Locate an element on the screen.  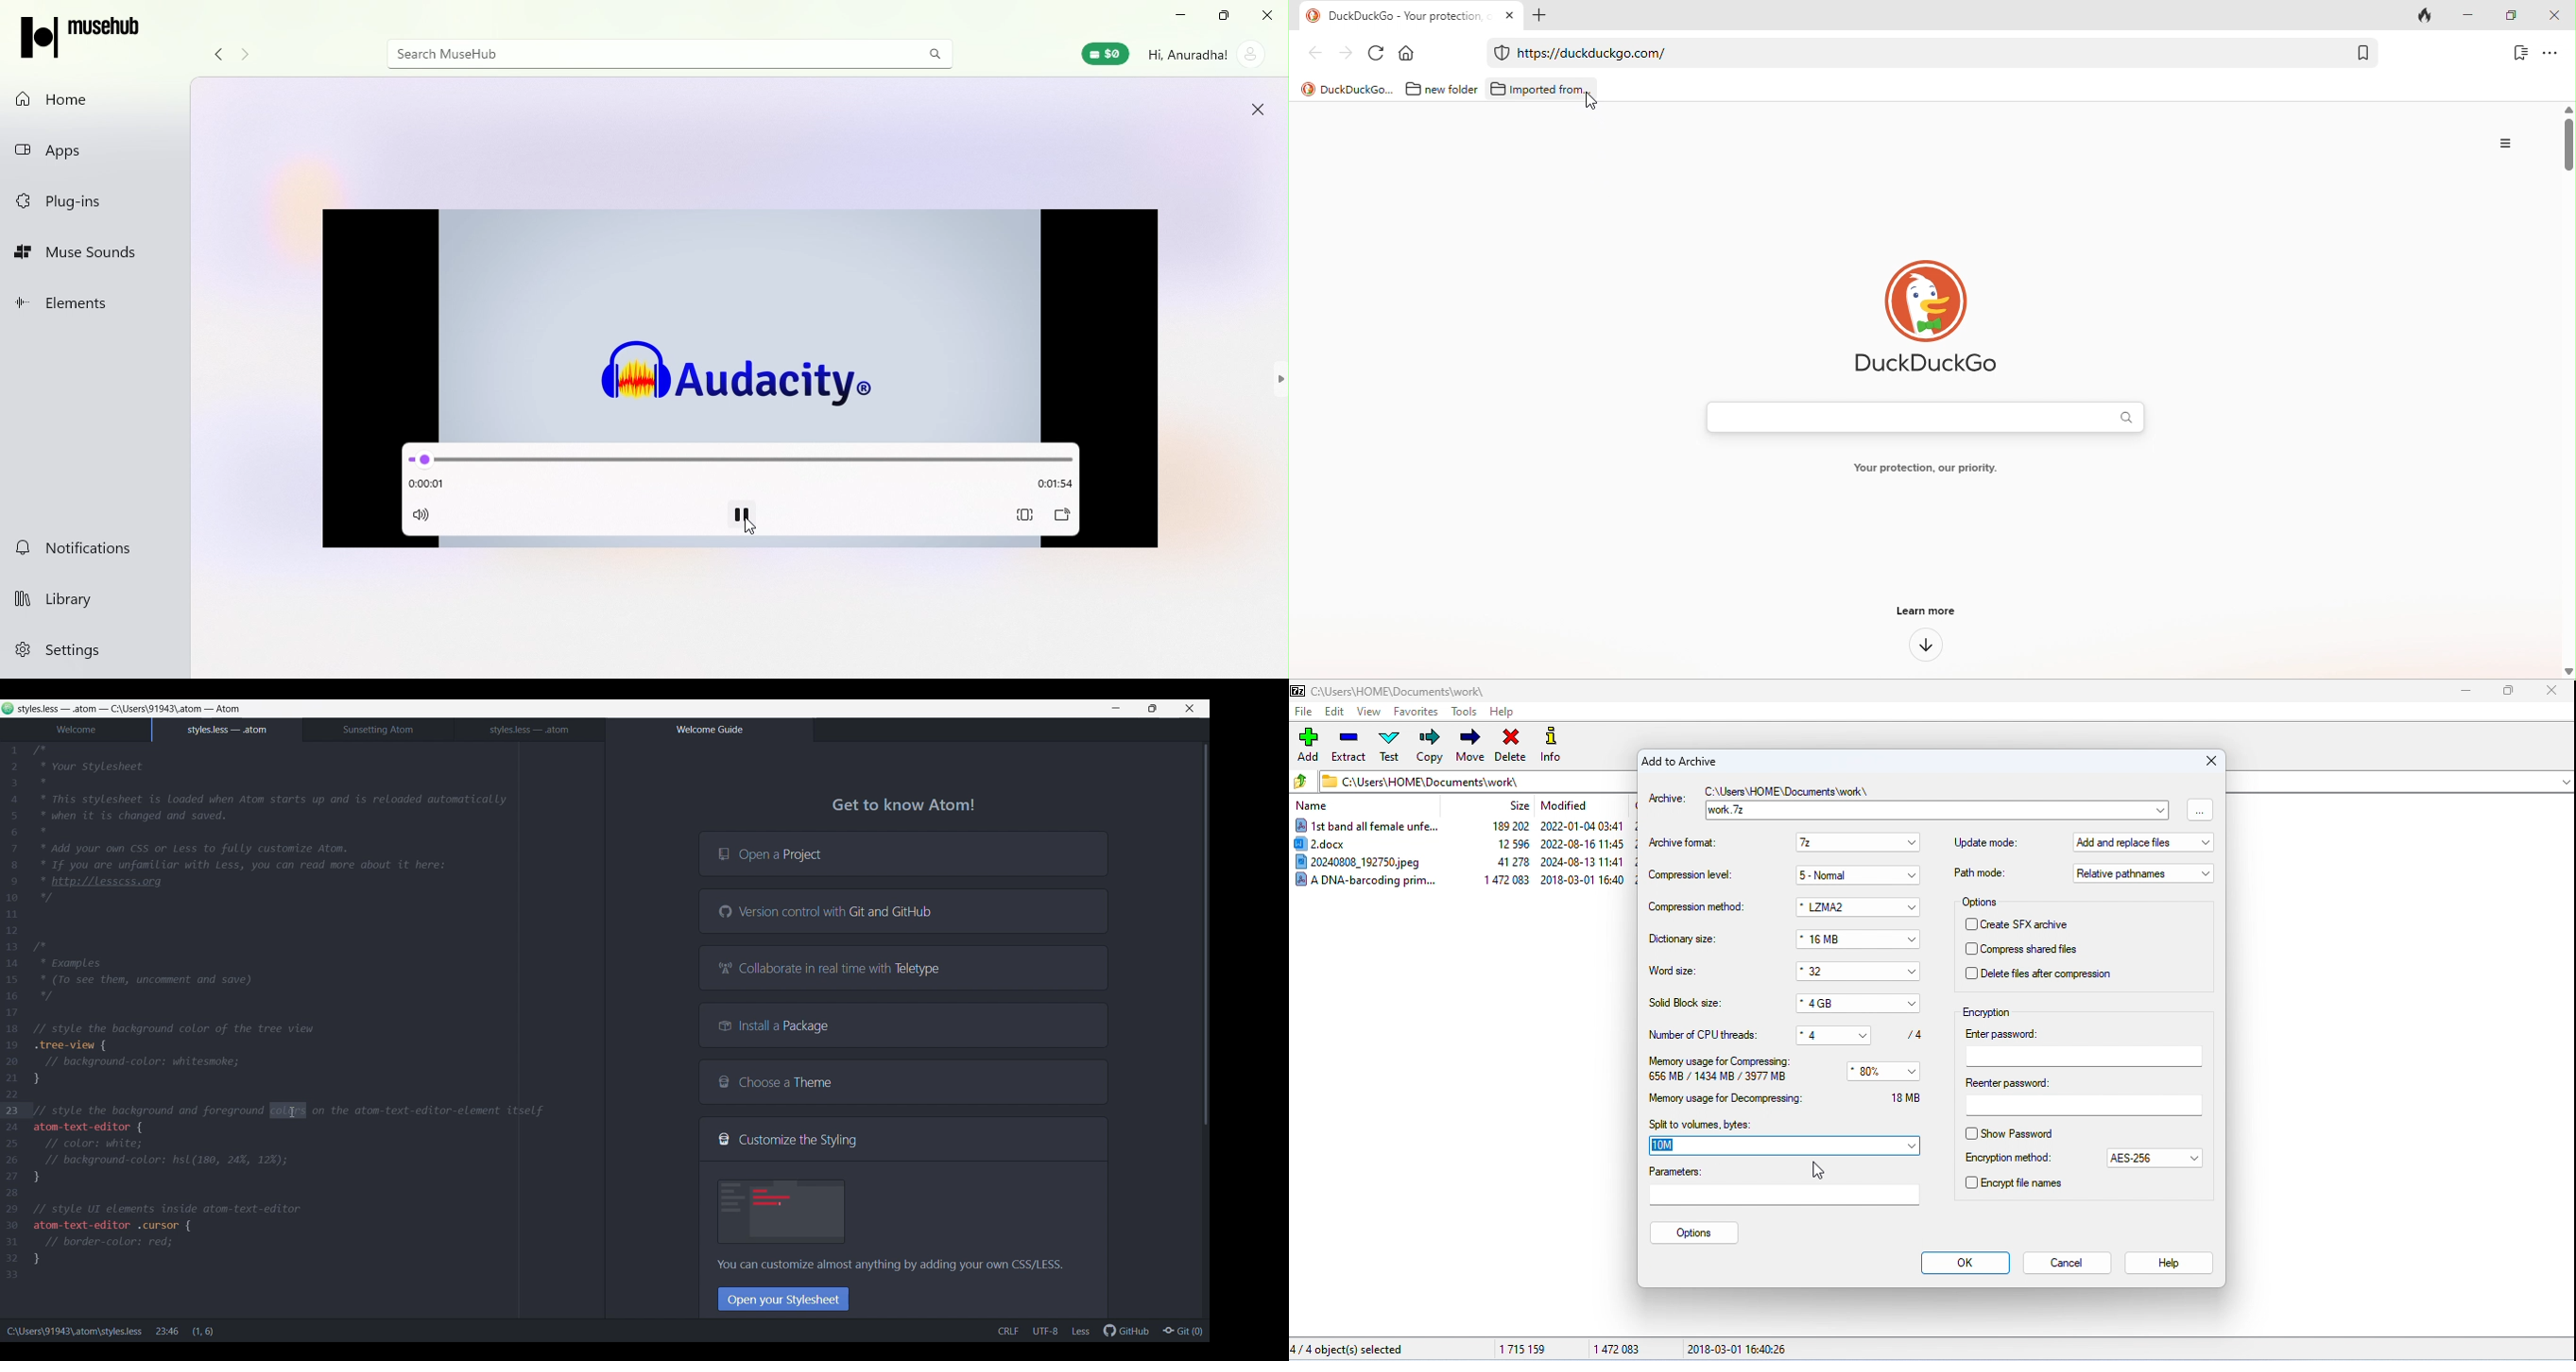
AES-256 is located at coordinates (2144, 1159).